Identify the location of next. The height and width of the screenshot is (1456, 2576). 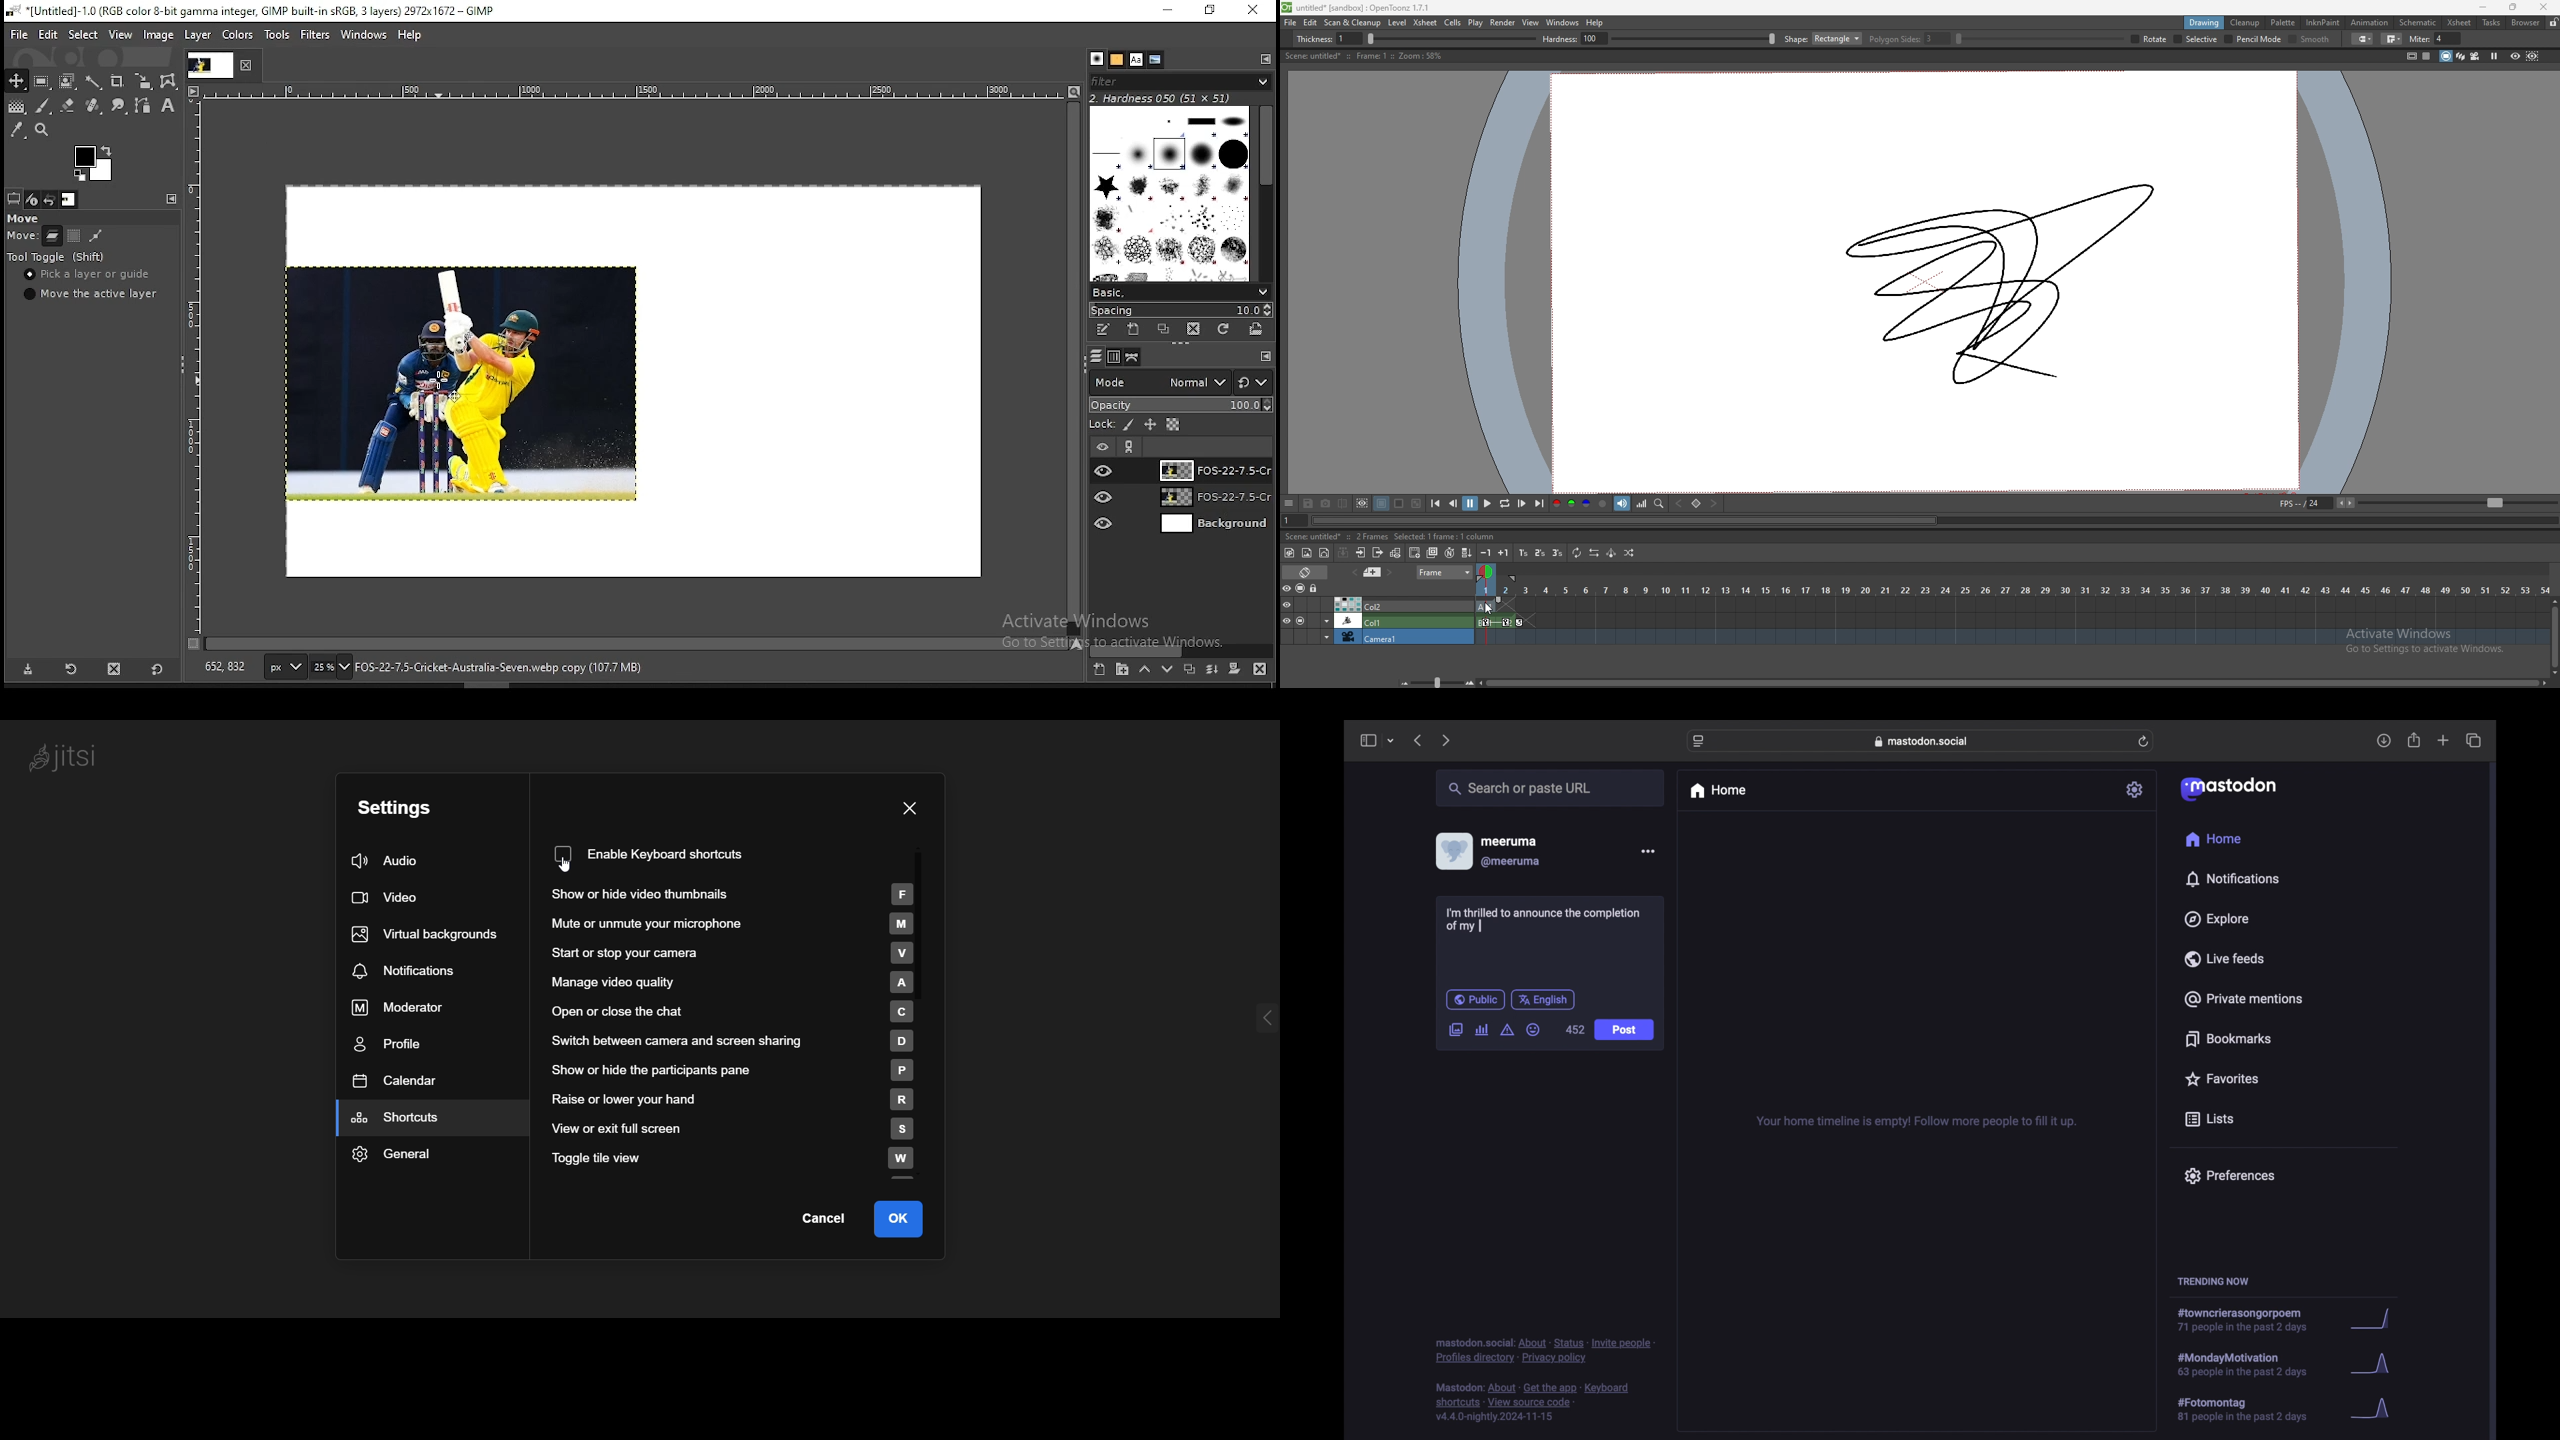
(1445, 741).